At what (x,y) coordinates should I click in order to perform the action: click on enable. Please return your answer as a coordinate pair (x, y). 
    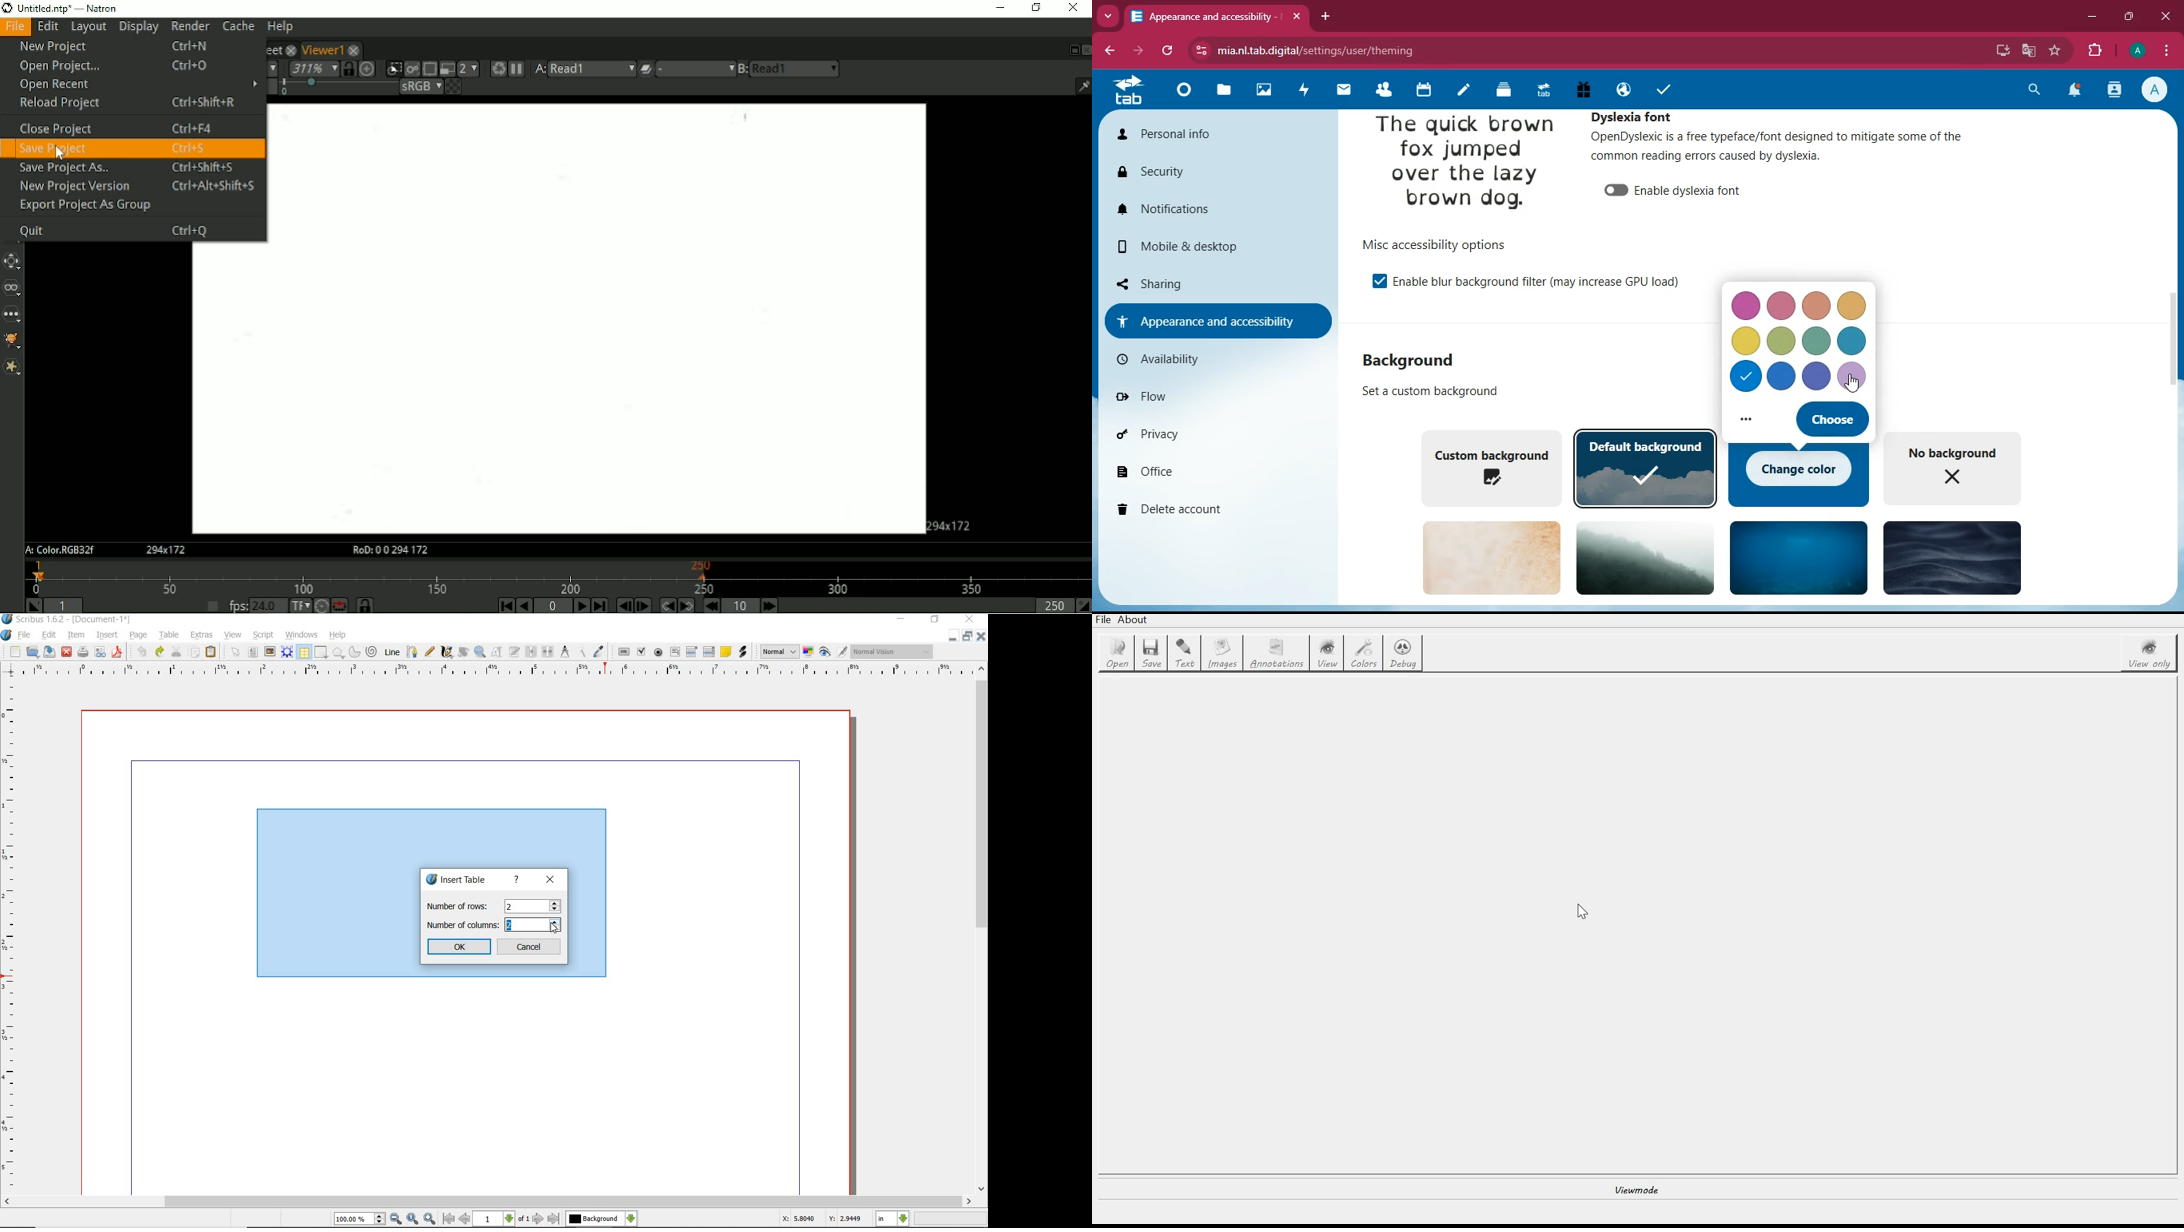
    Looking at the image, I should click on (1615, 191).